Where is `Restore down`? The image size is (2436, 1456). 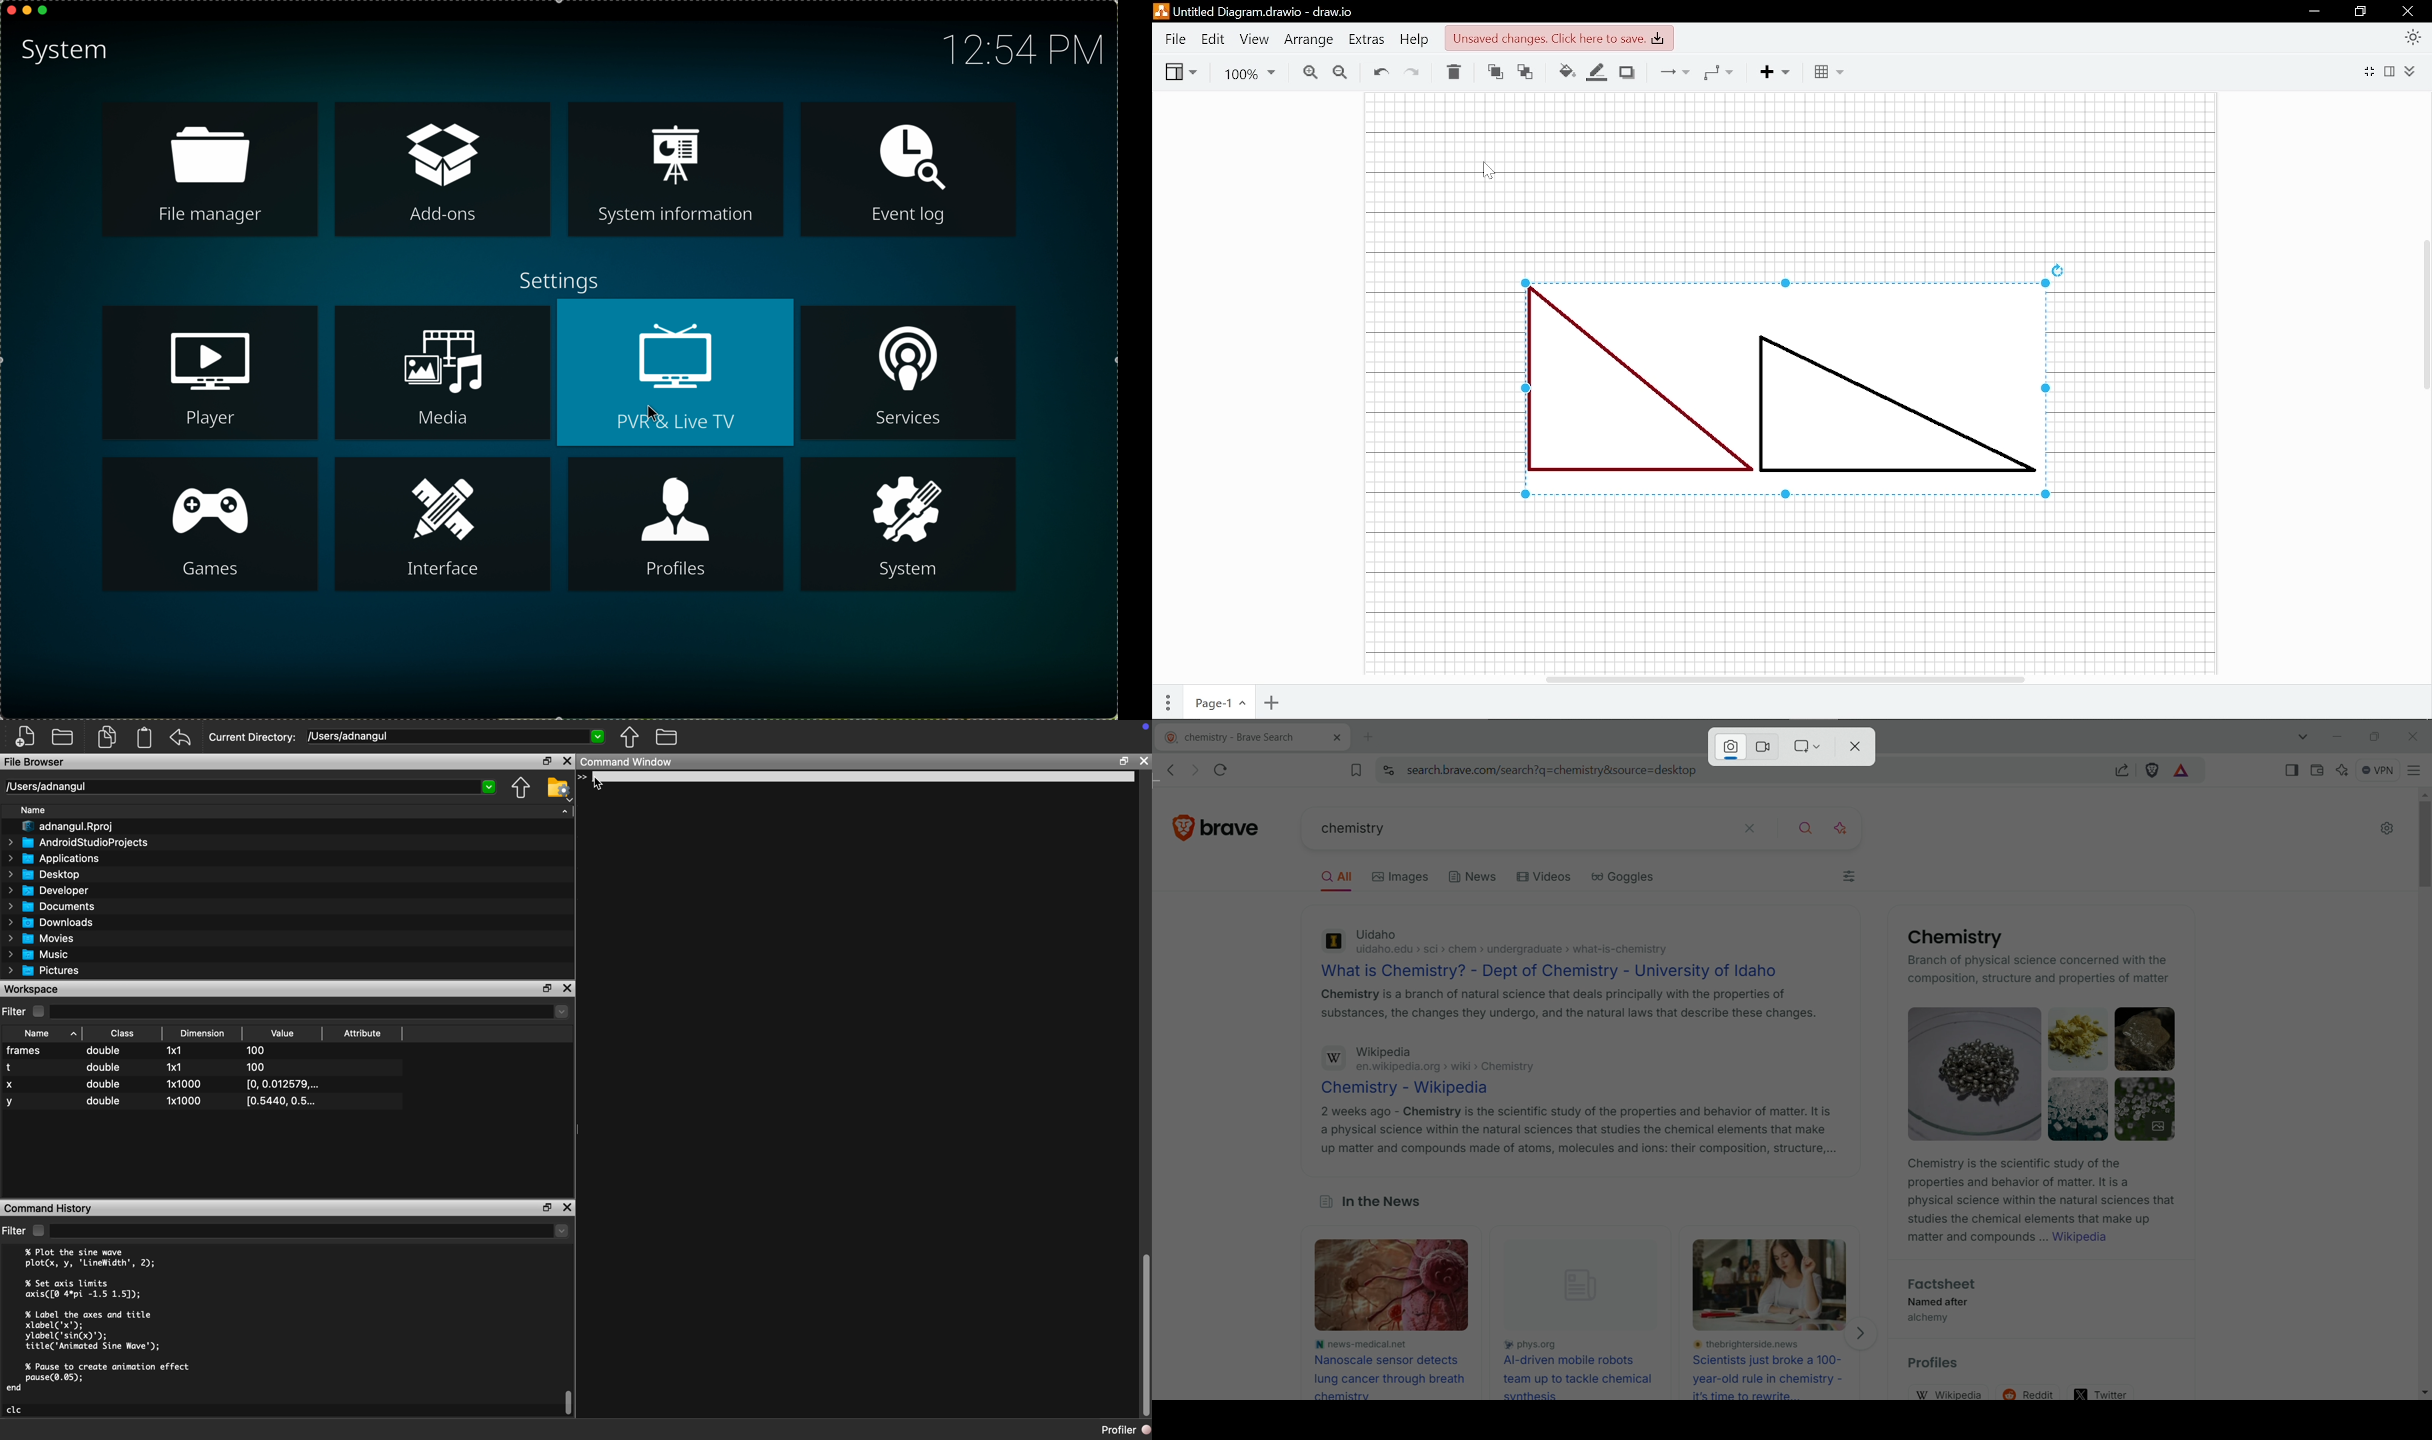
Restore down is located at coordinates (2361, 12).